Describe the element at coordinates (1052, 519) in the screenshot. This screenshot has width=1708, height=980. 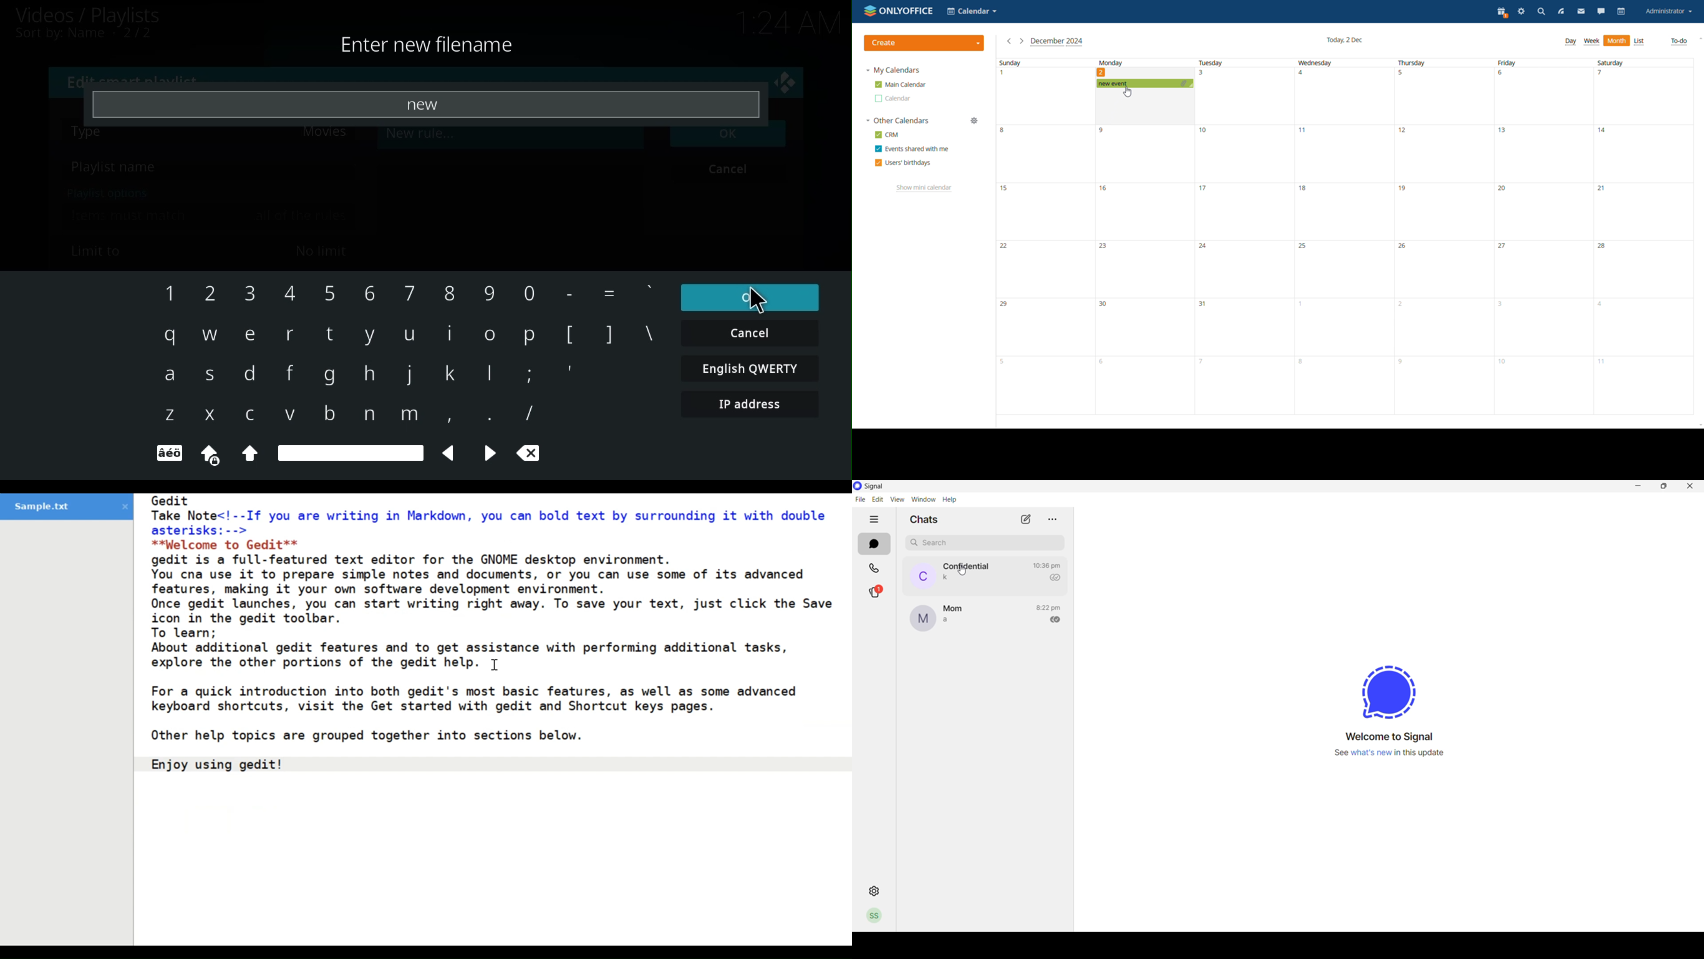
I see `more options` at that location.